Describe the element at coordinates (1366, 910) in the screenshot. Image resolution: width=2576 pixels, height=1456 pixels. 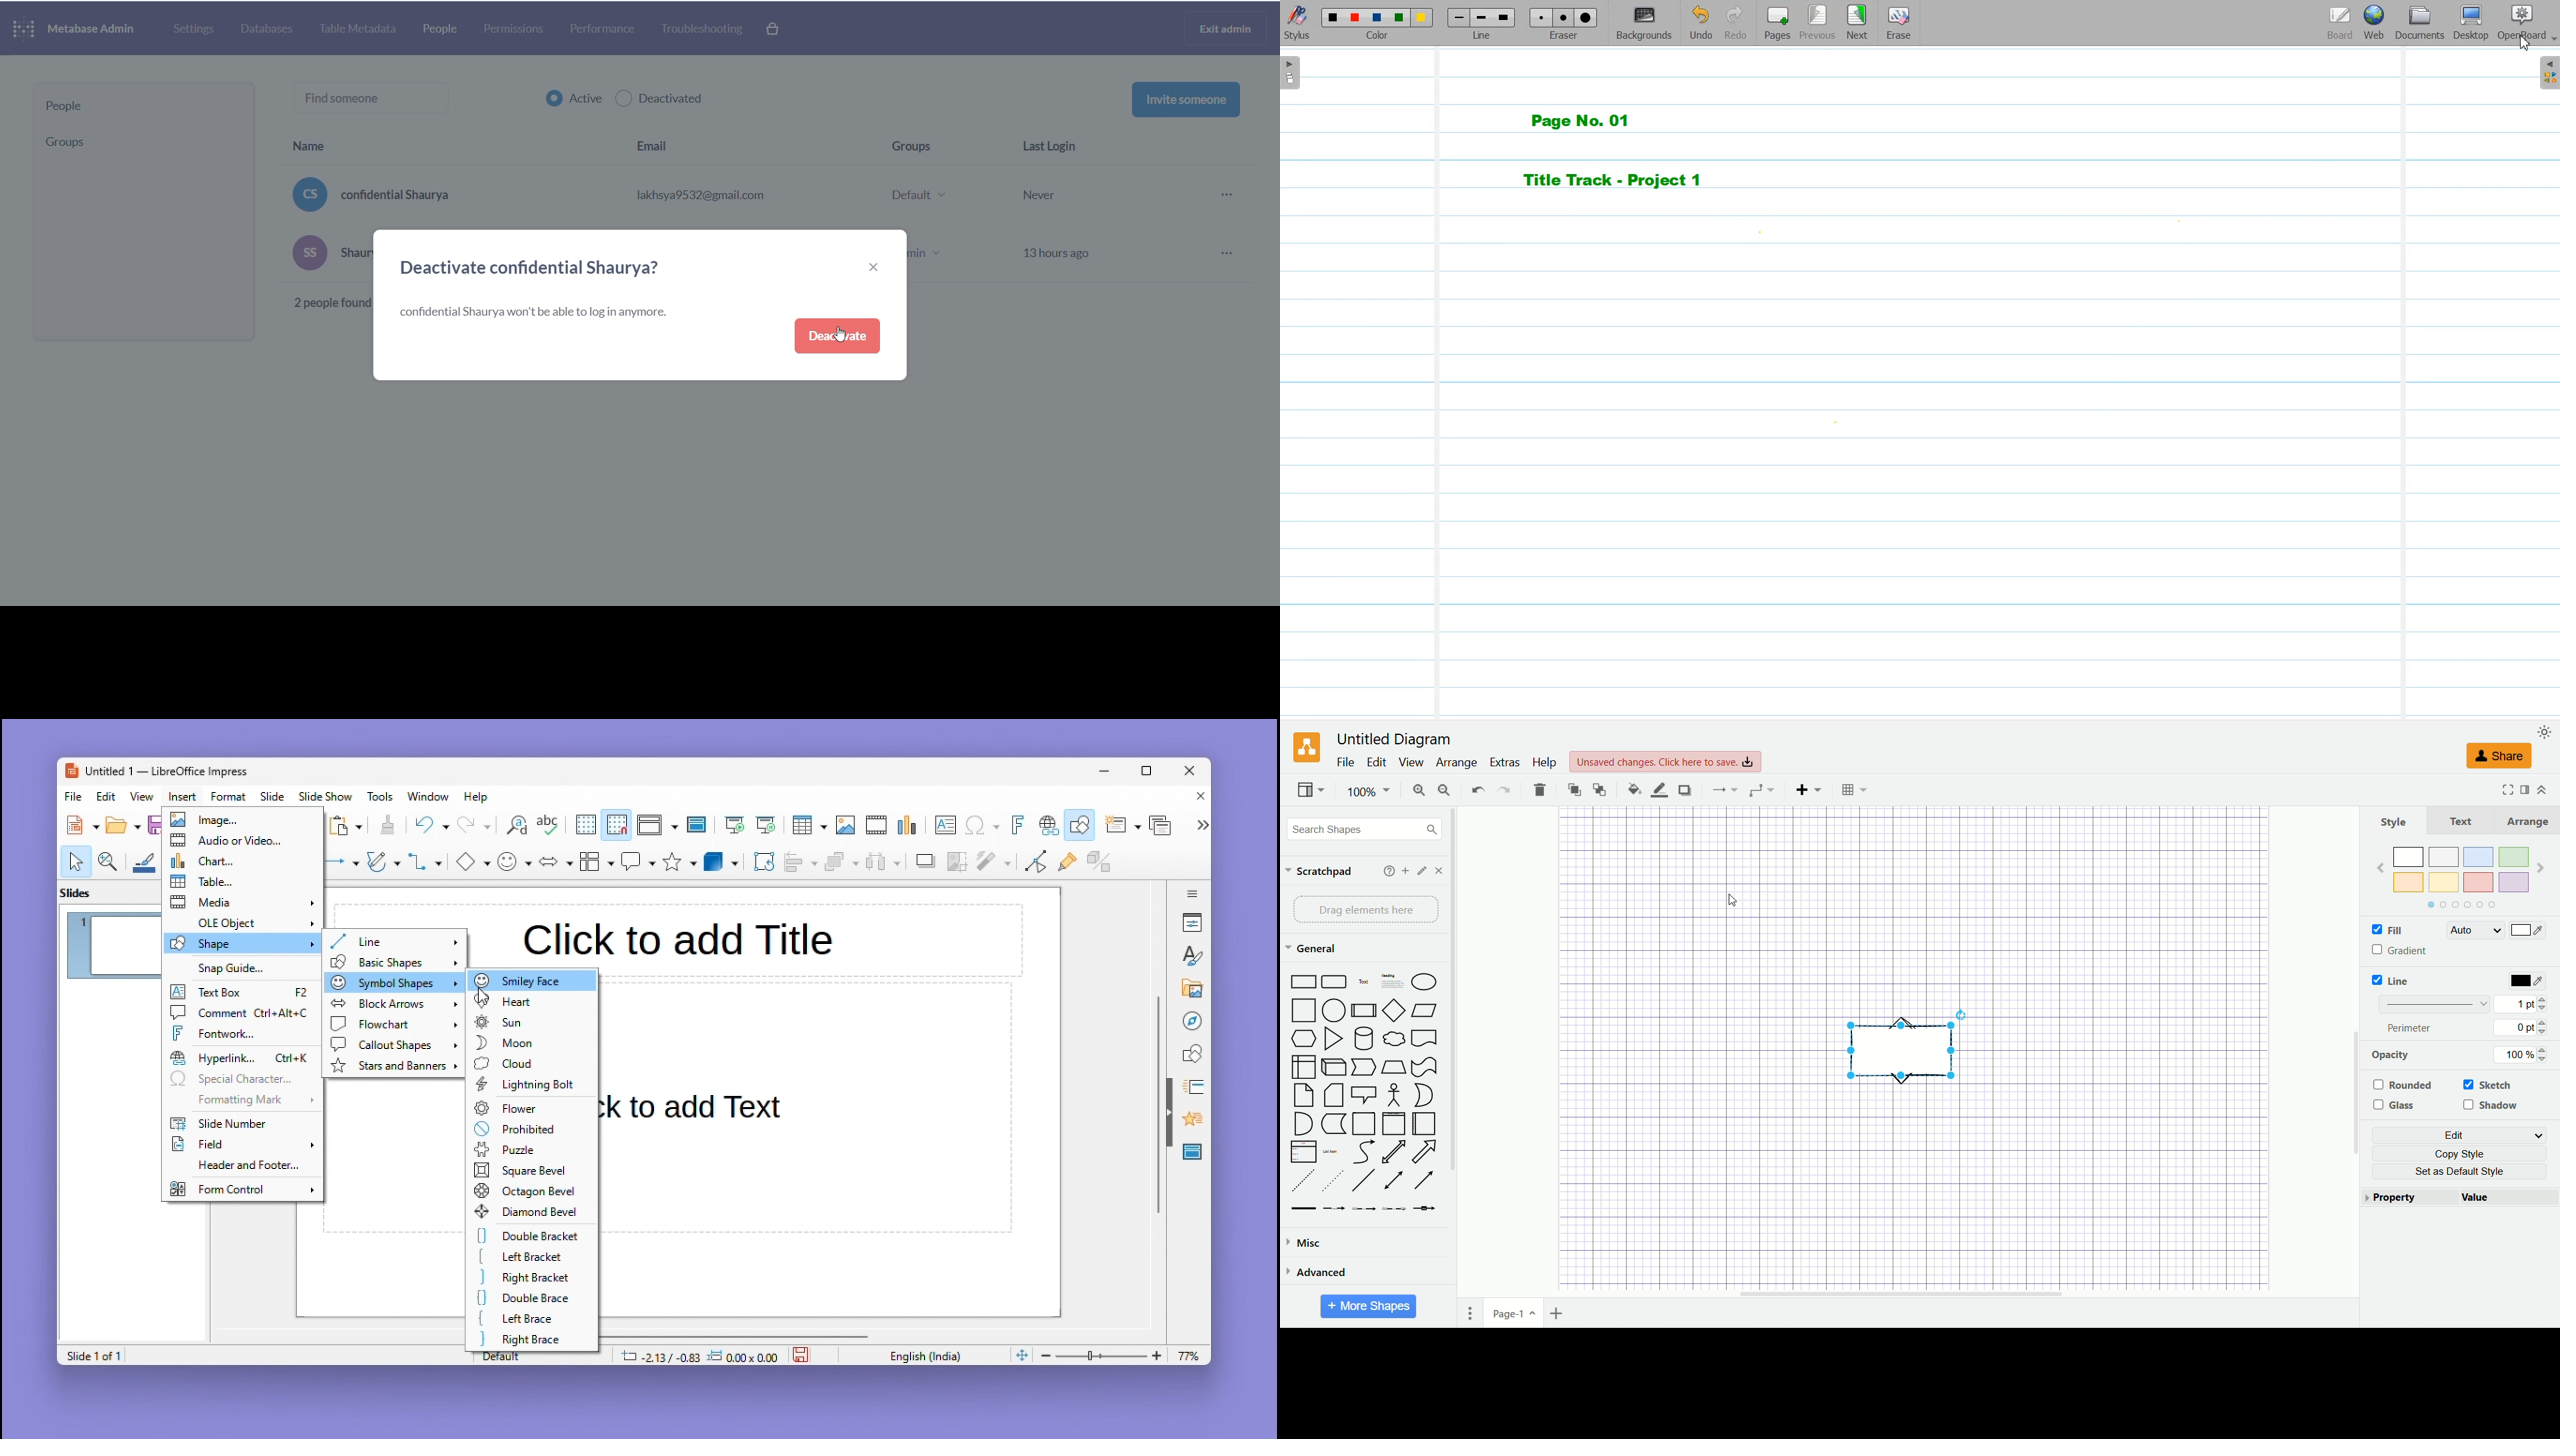
I see `drag element here` at that location.